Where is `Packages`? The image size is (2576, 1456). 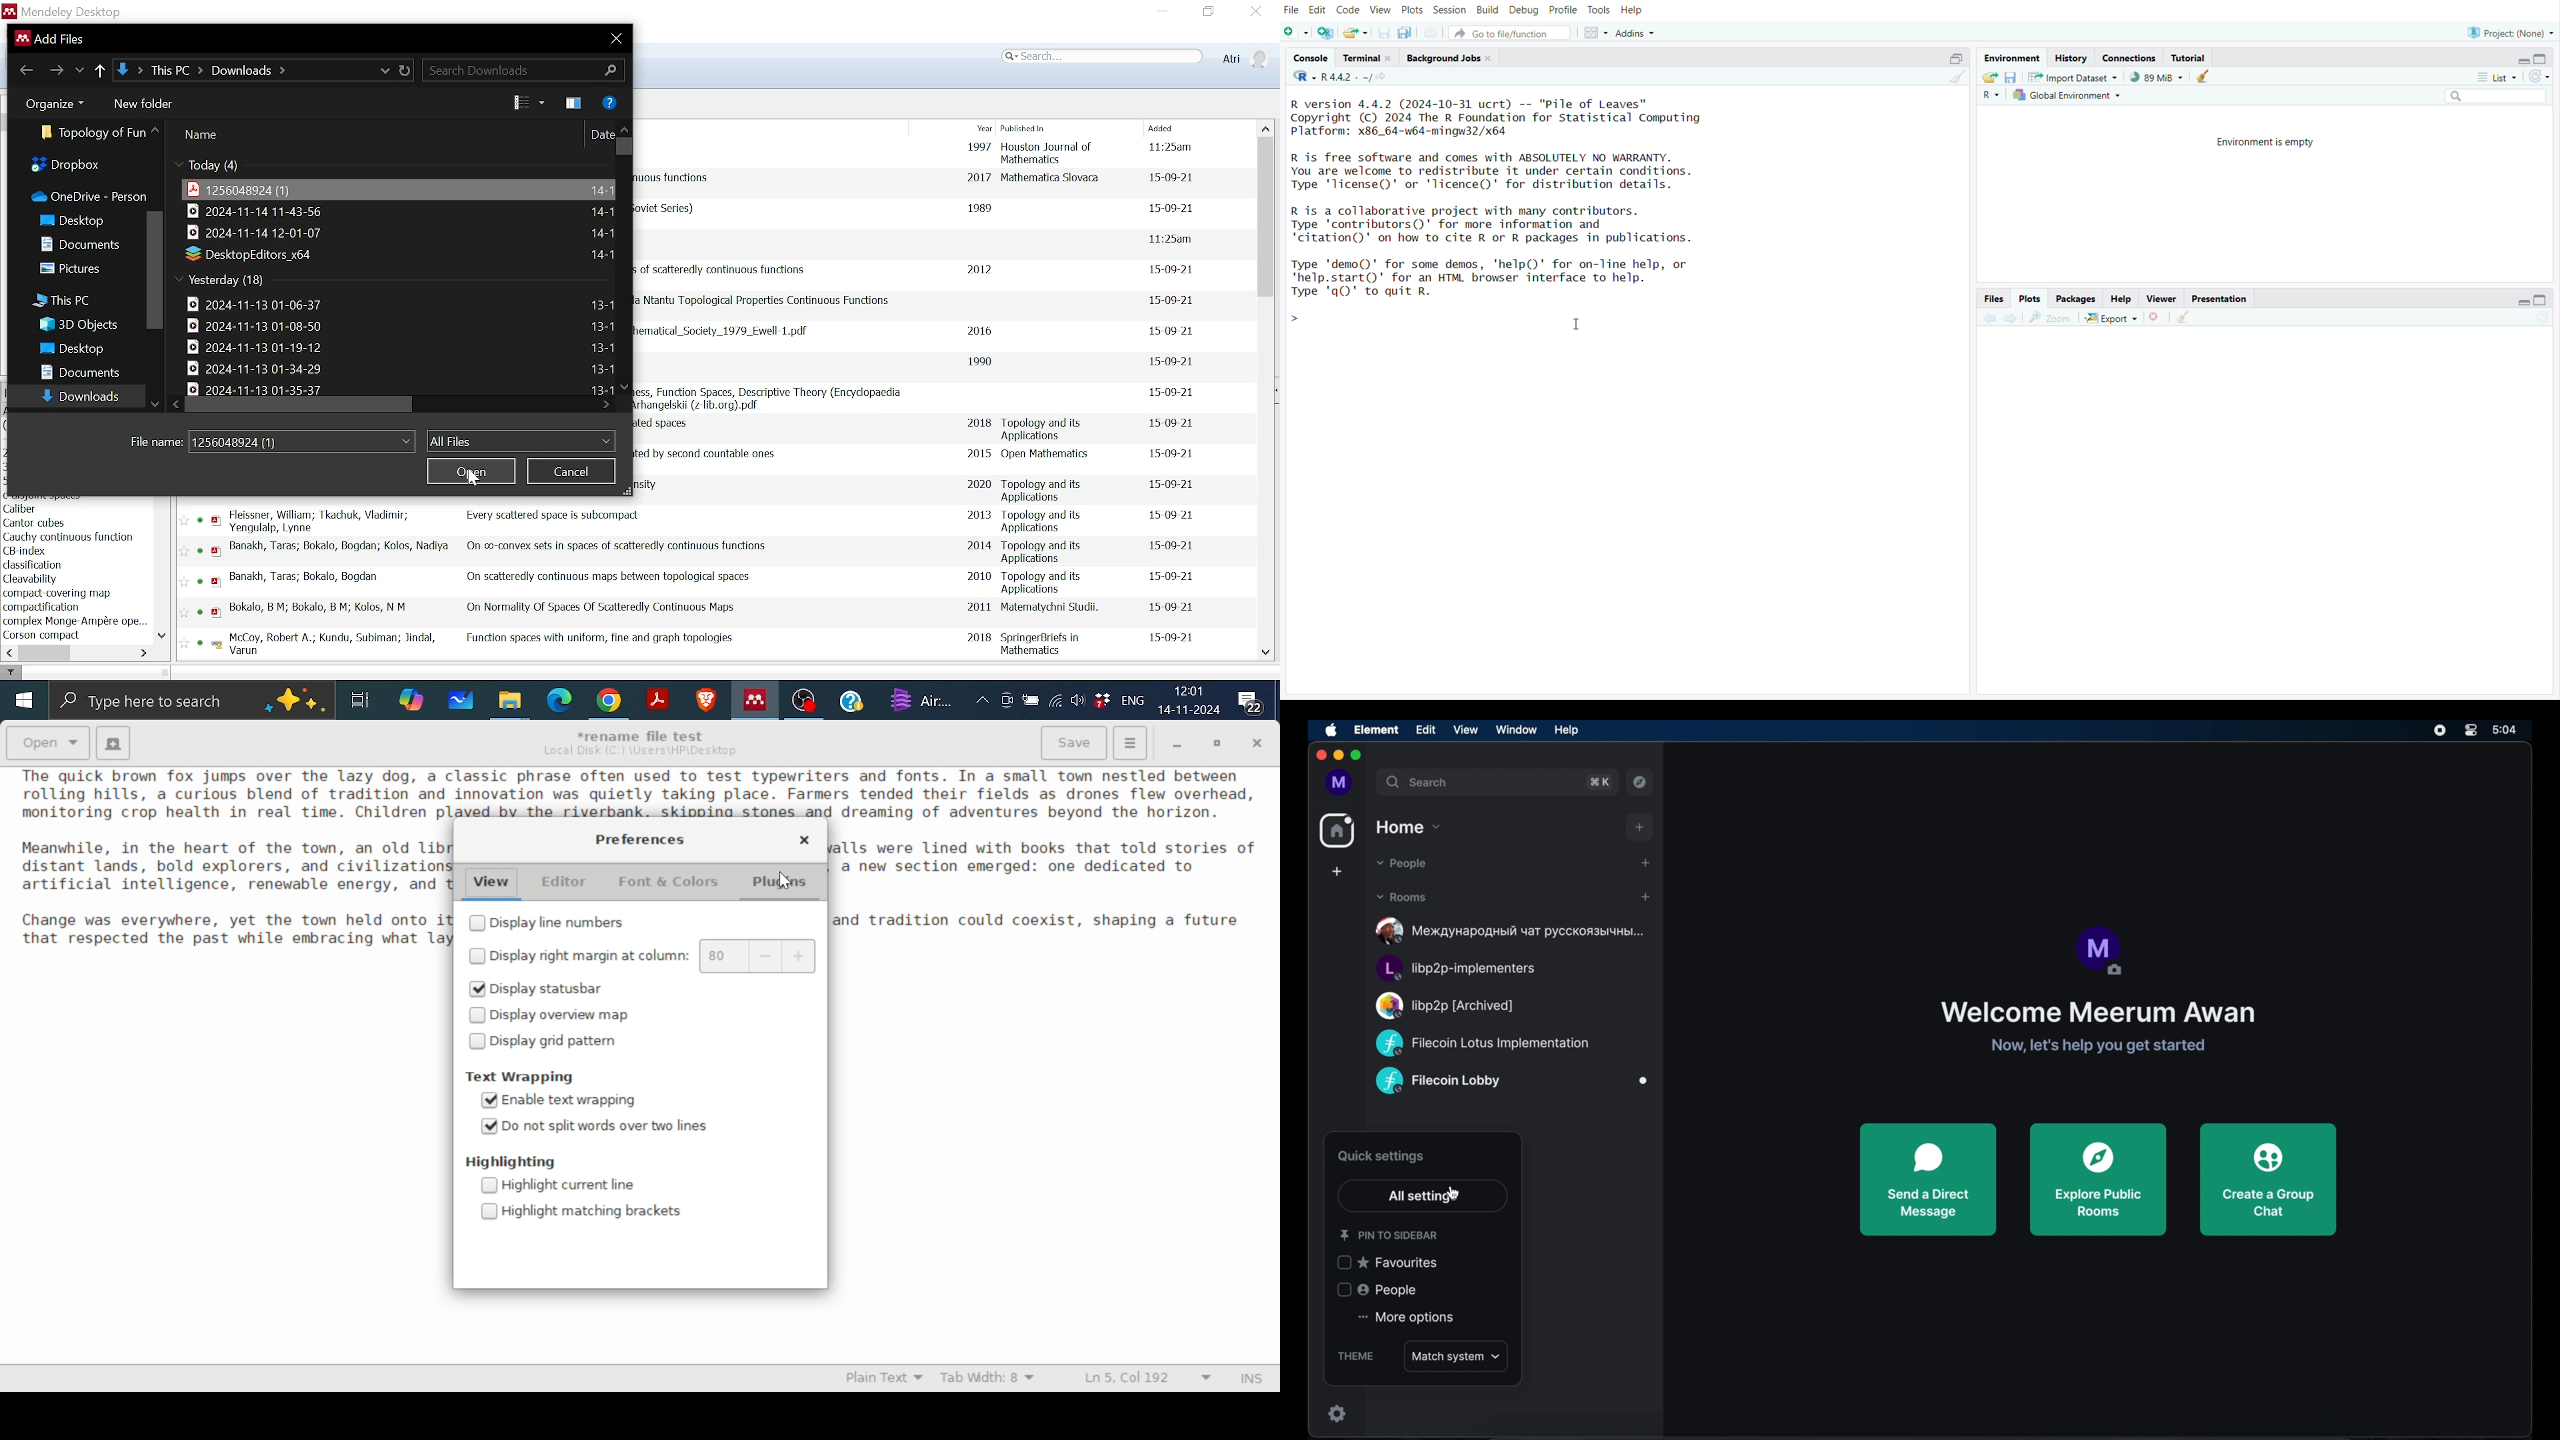
Packages is located at coordinates (2075, 298).